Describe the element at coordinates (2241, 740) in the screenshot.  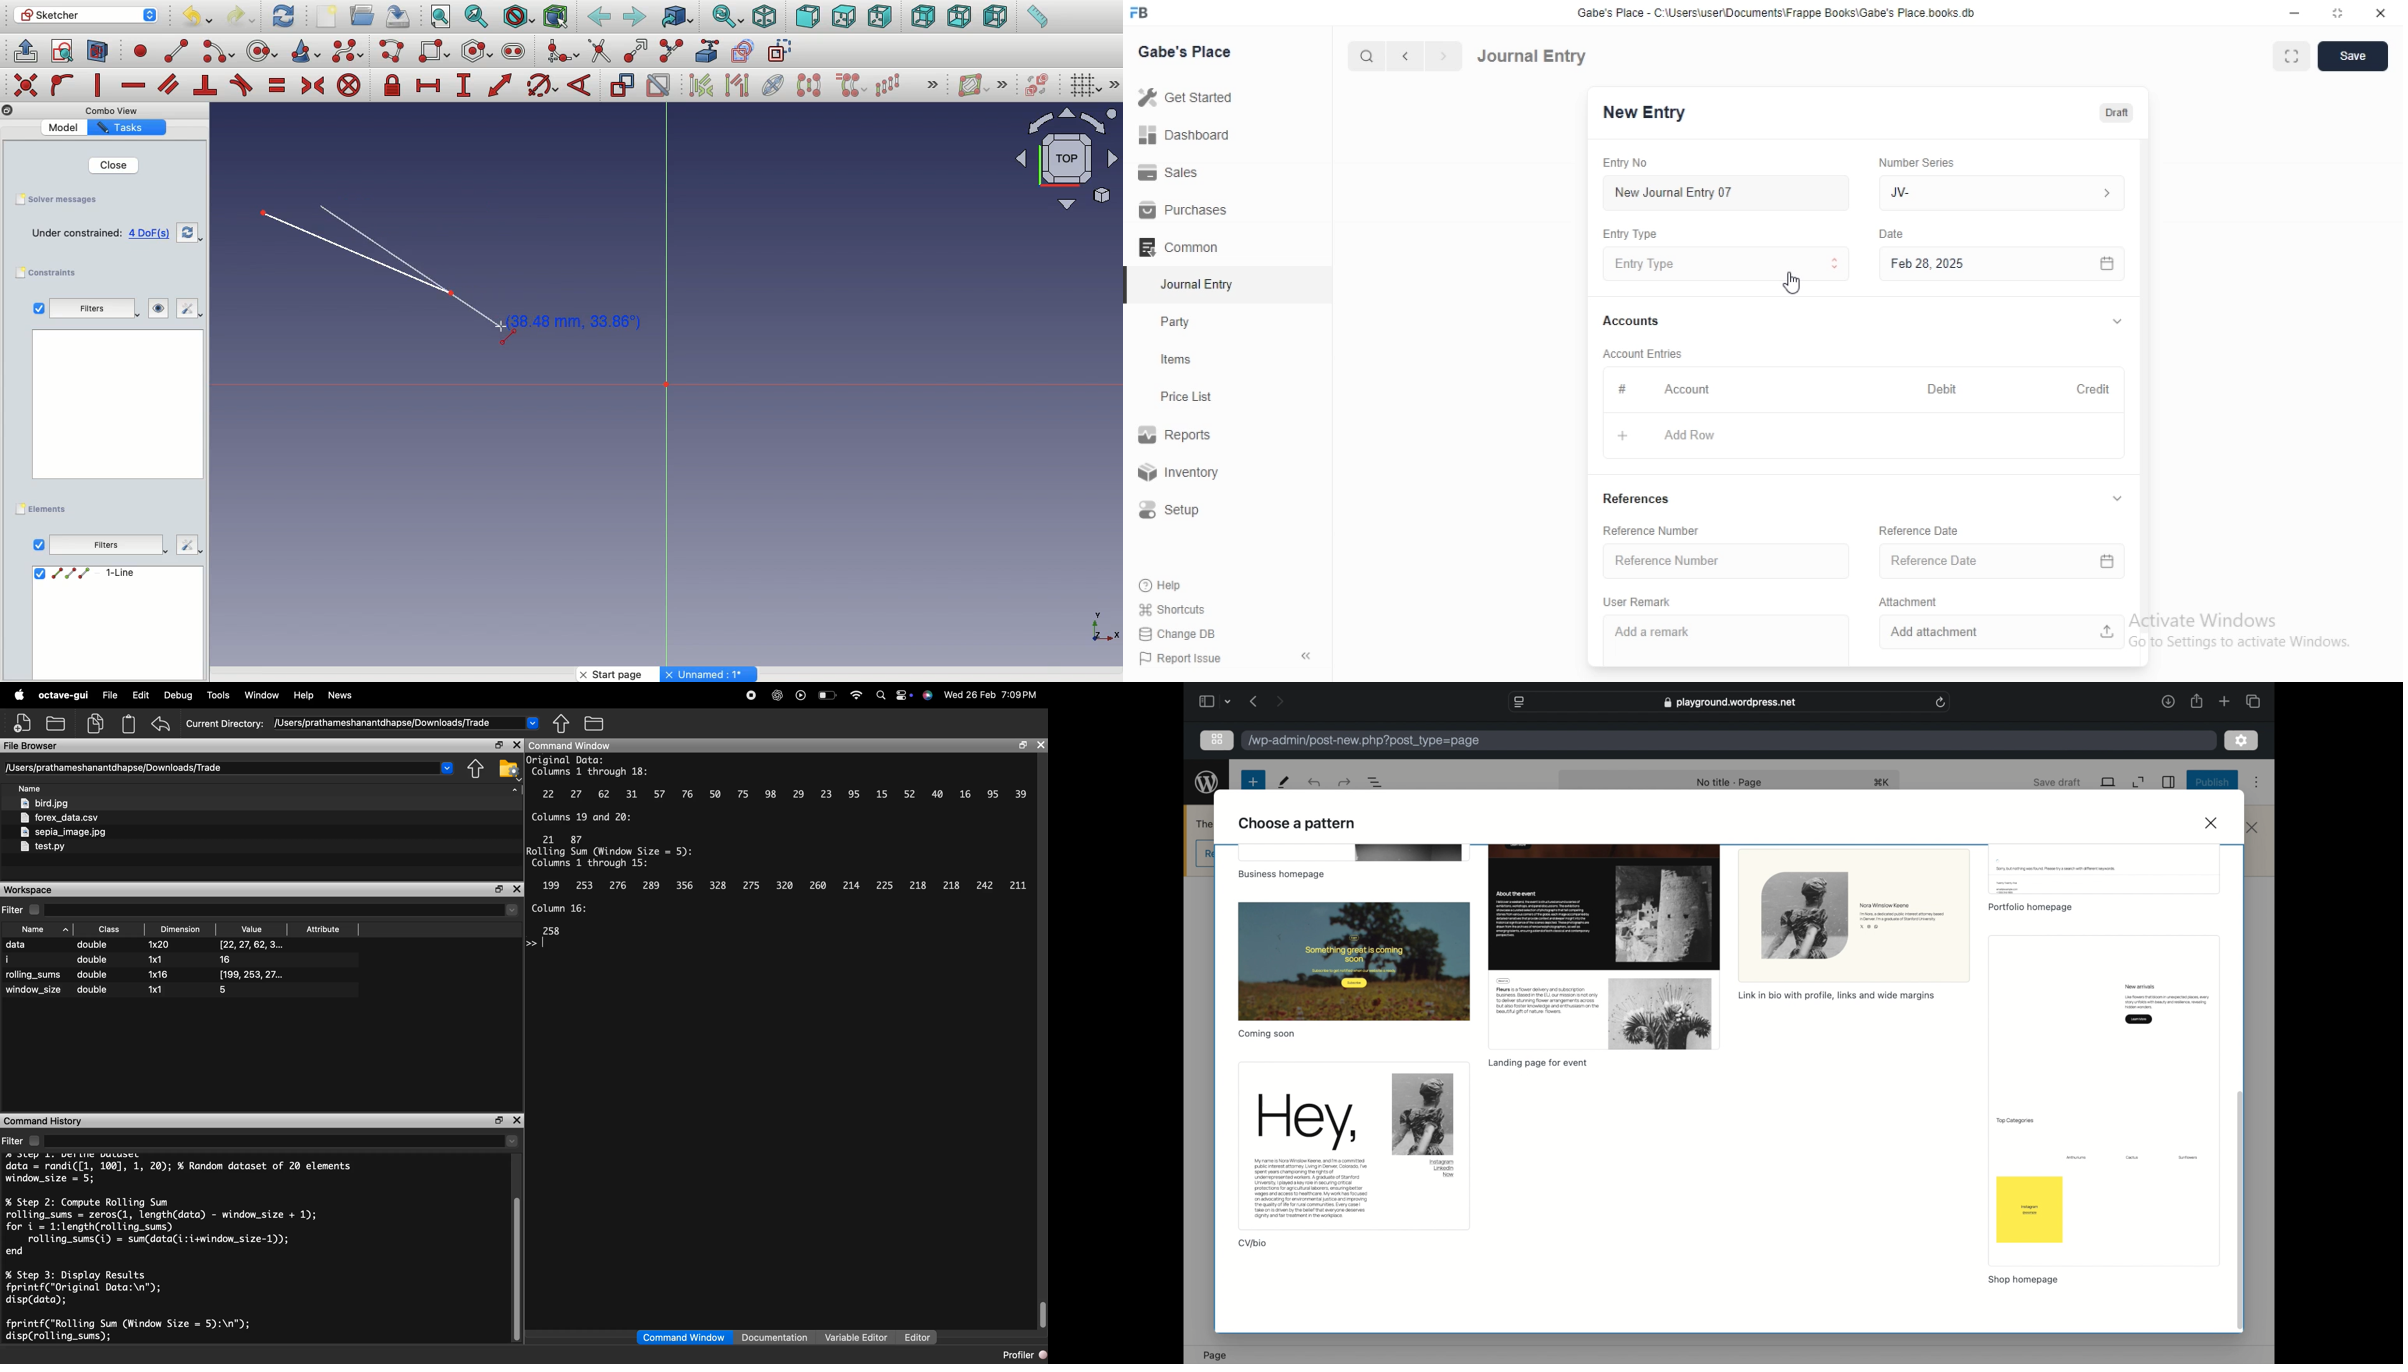
I see `settings` at that location.